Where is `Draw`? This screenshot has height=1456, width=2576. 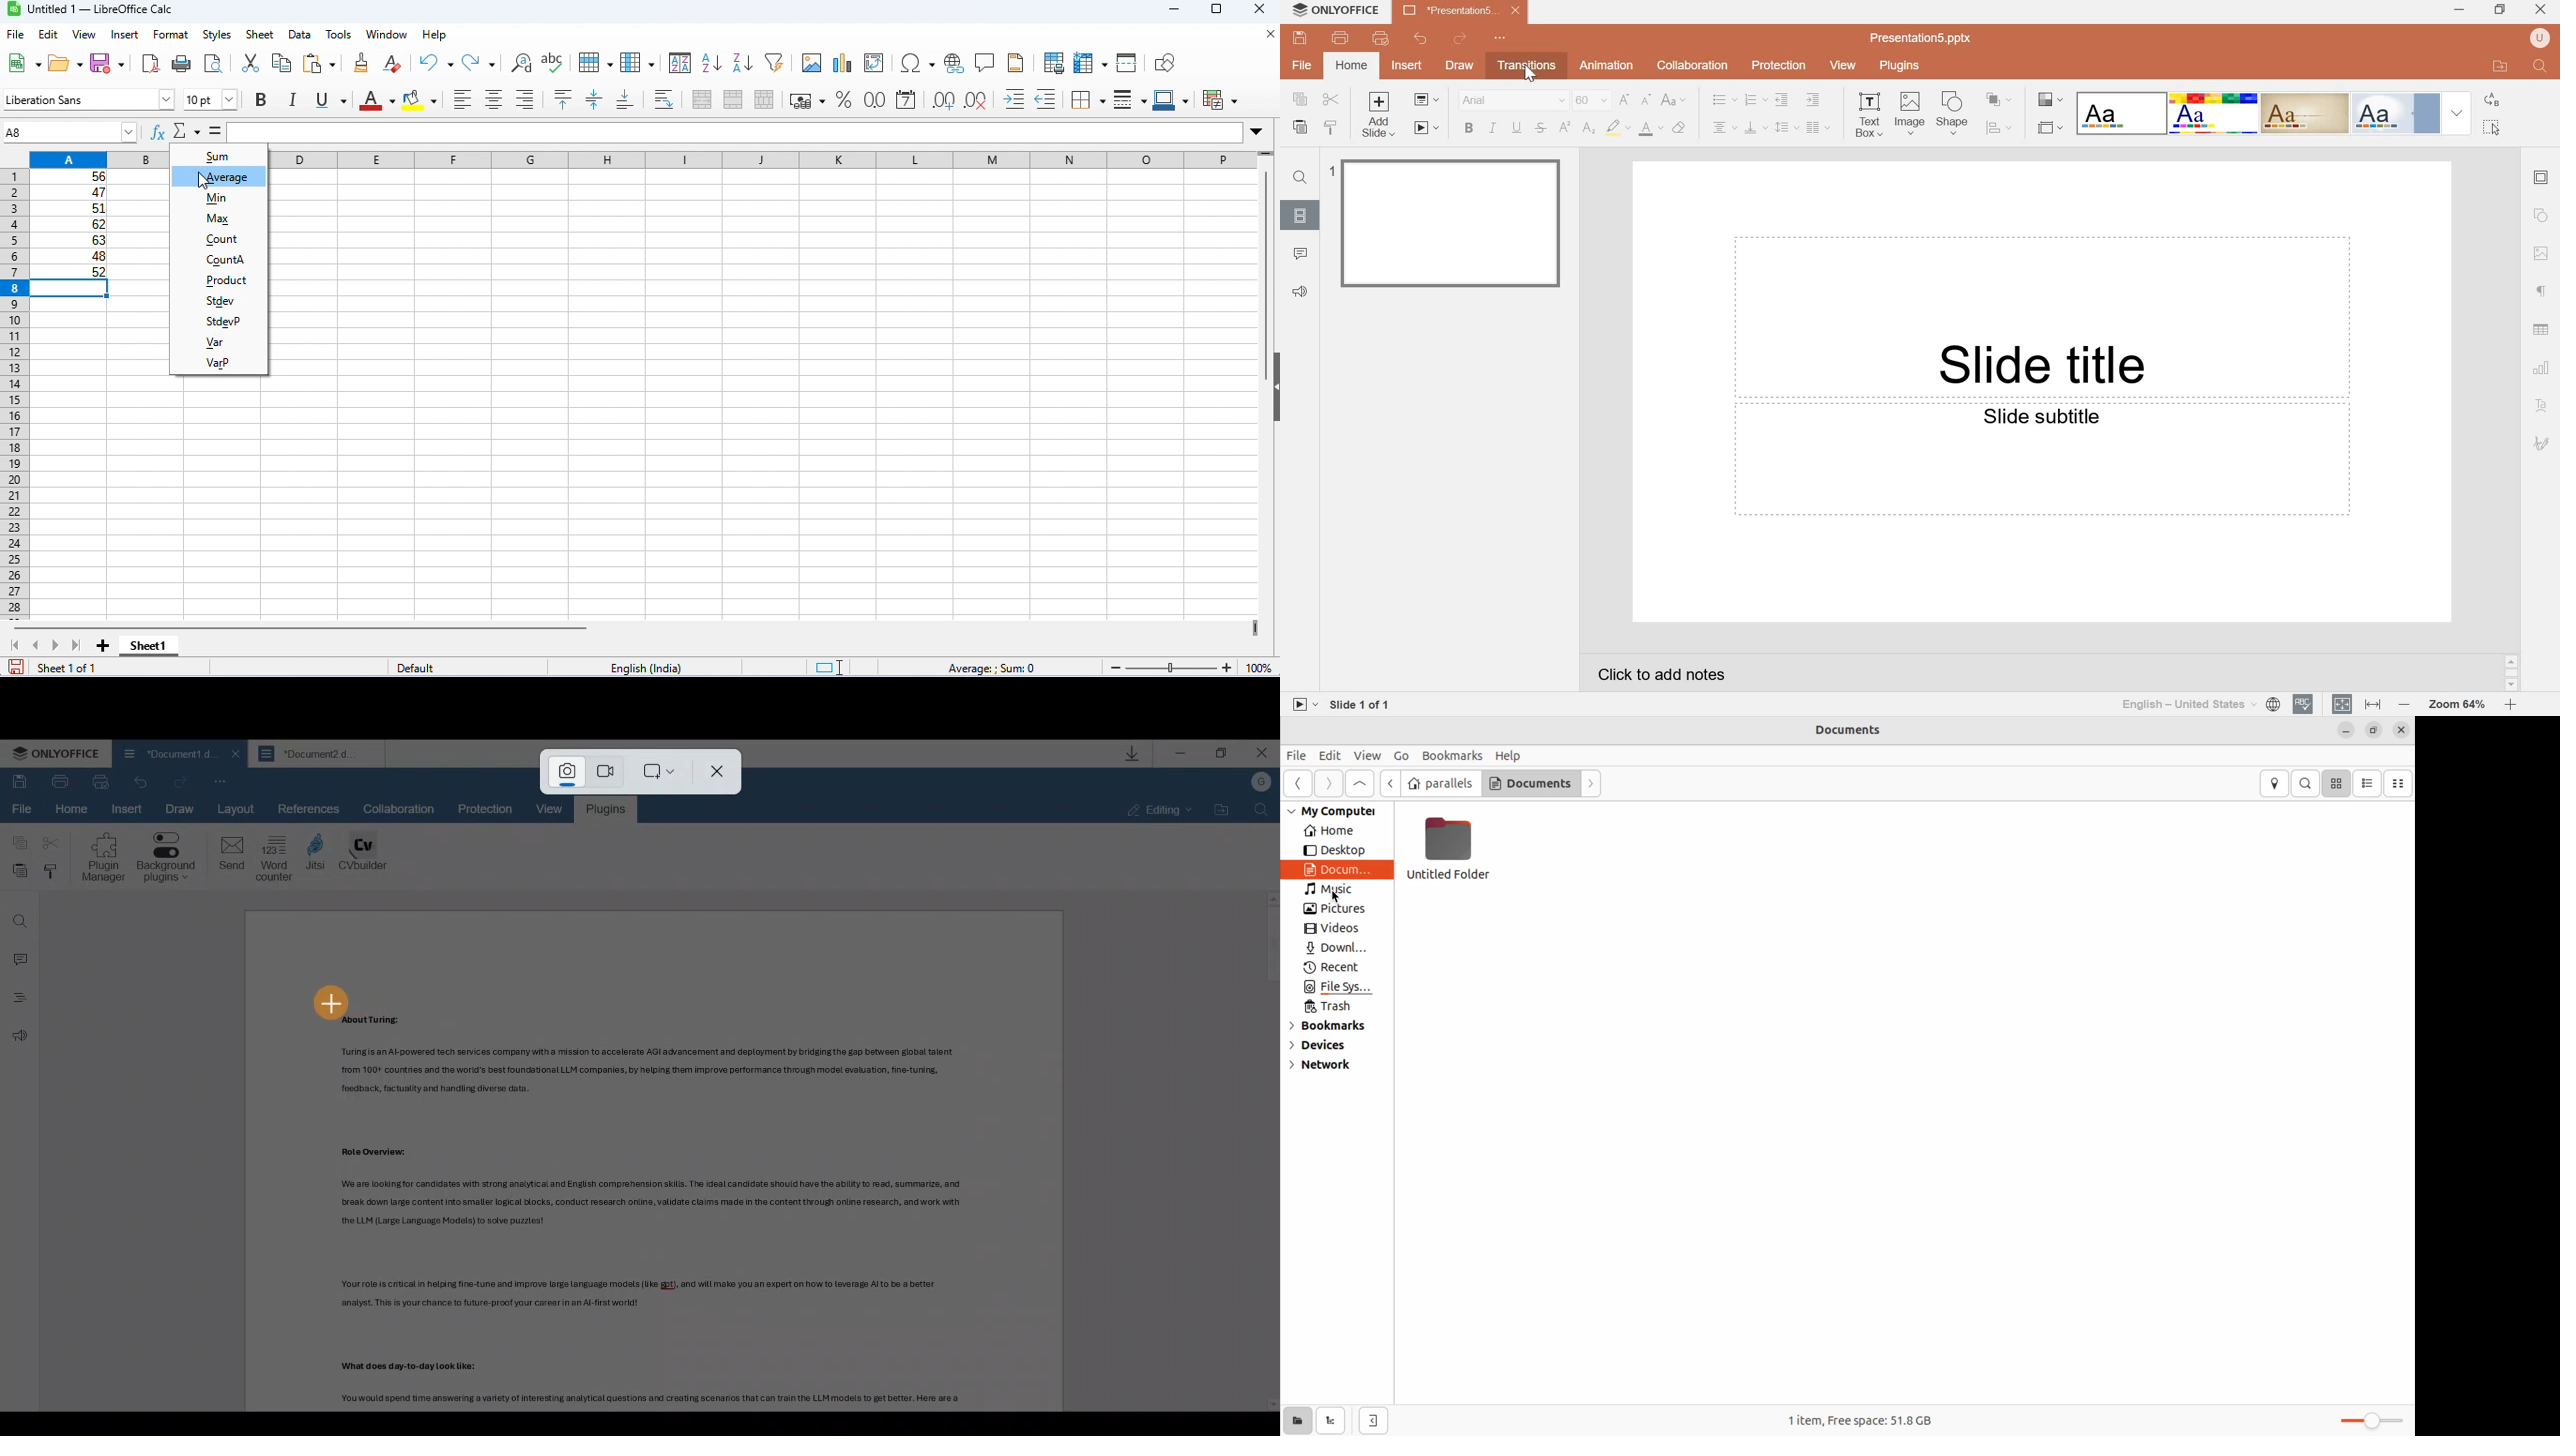 Draw is located at coordinates (1459, 67).